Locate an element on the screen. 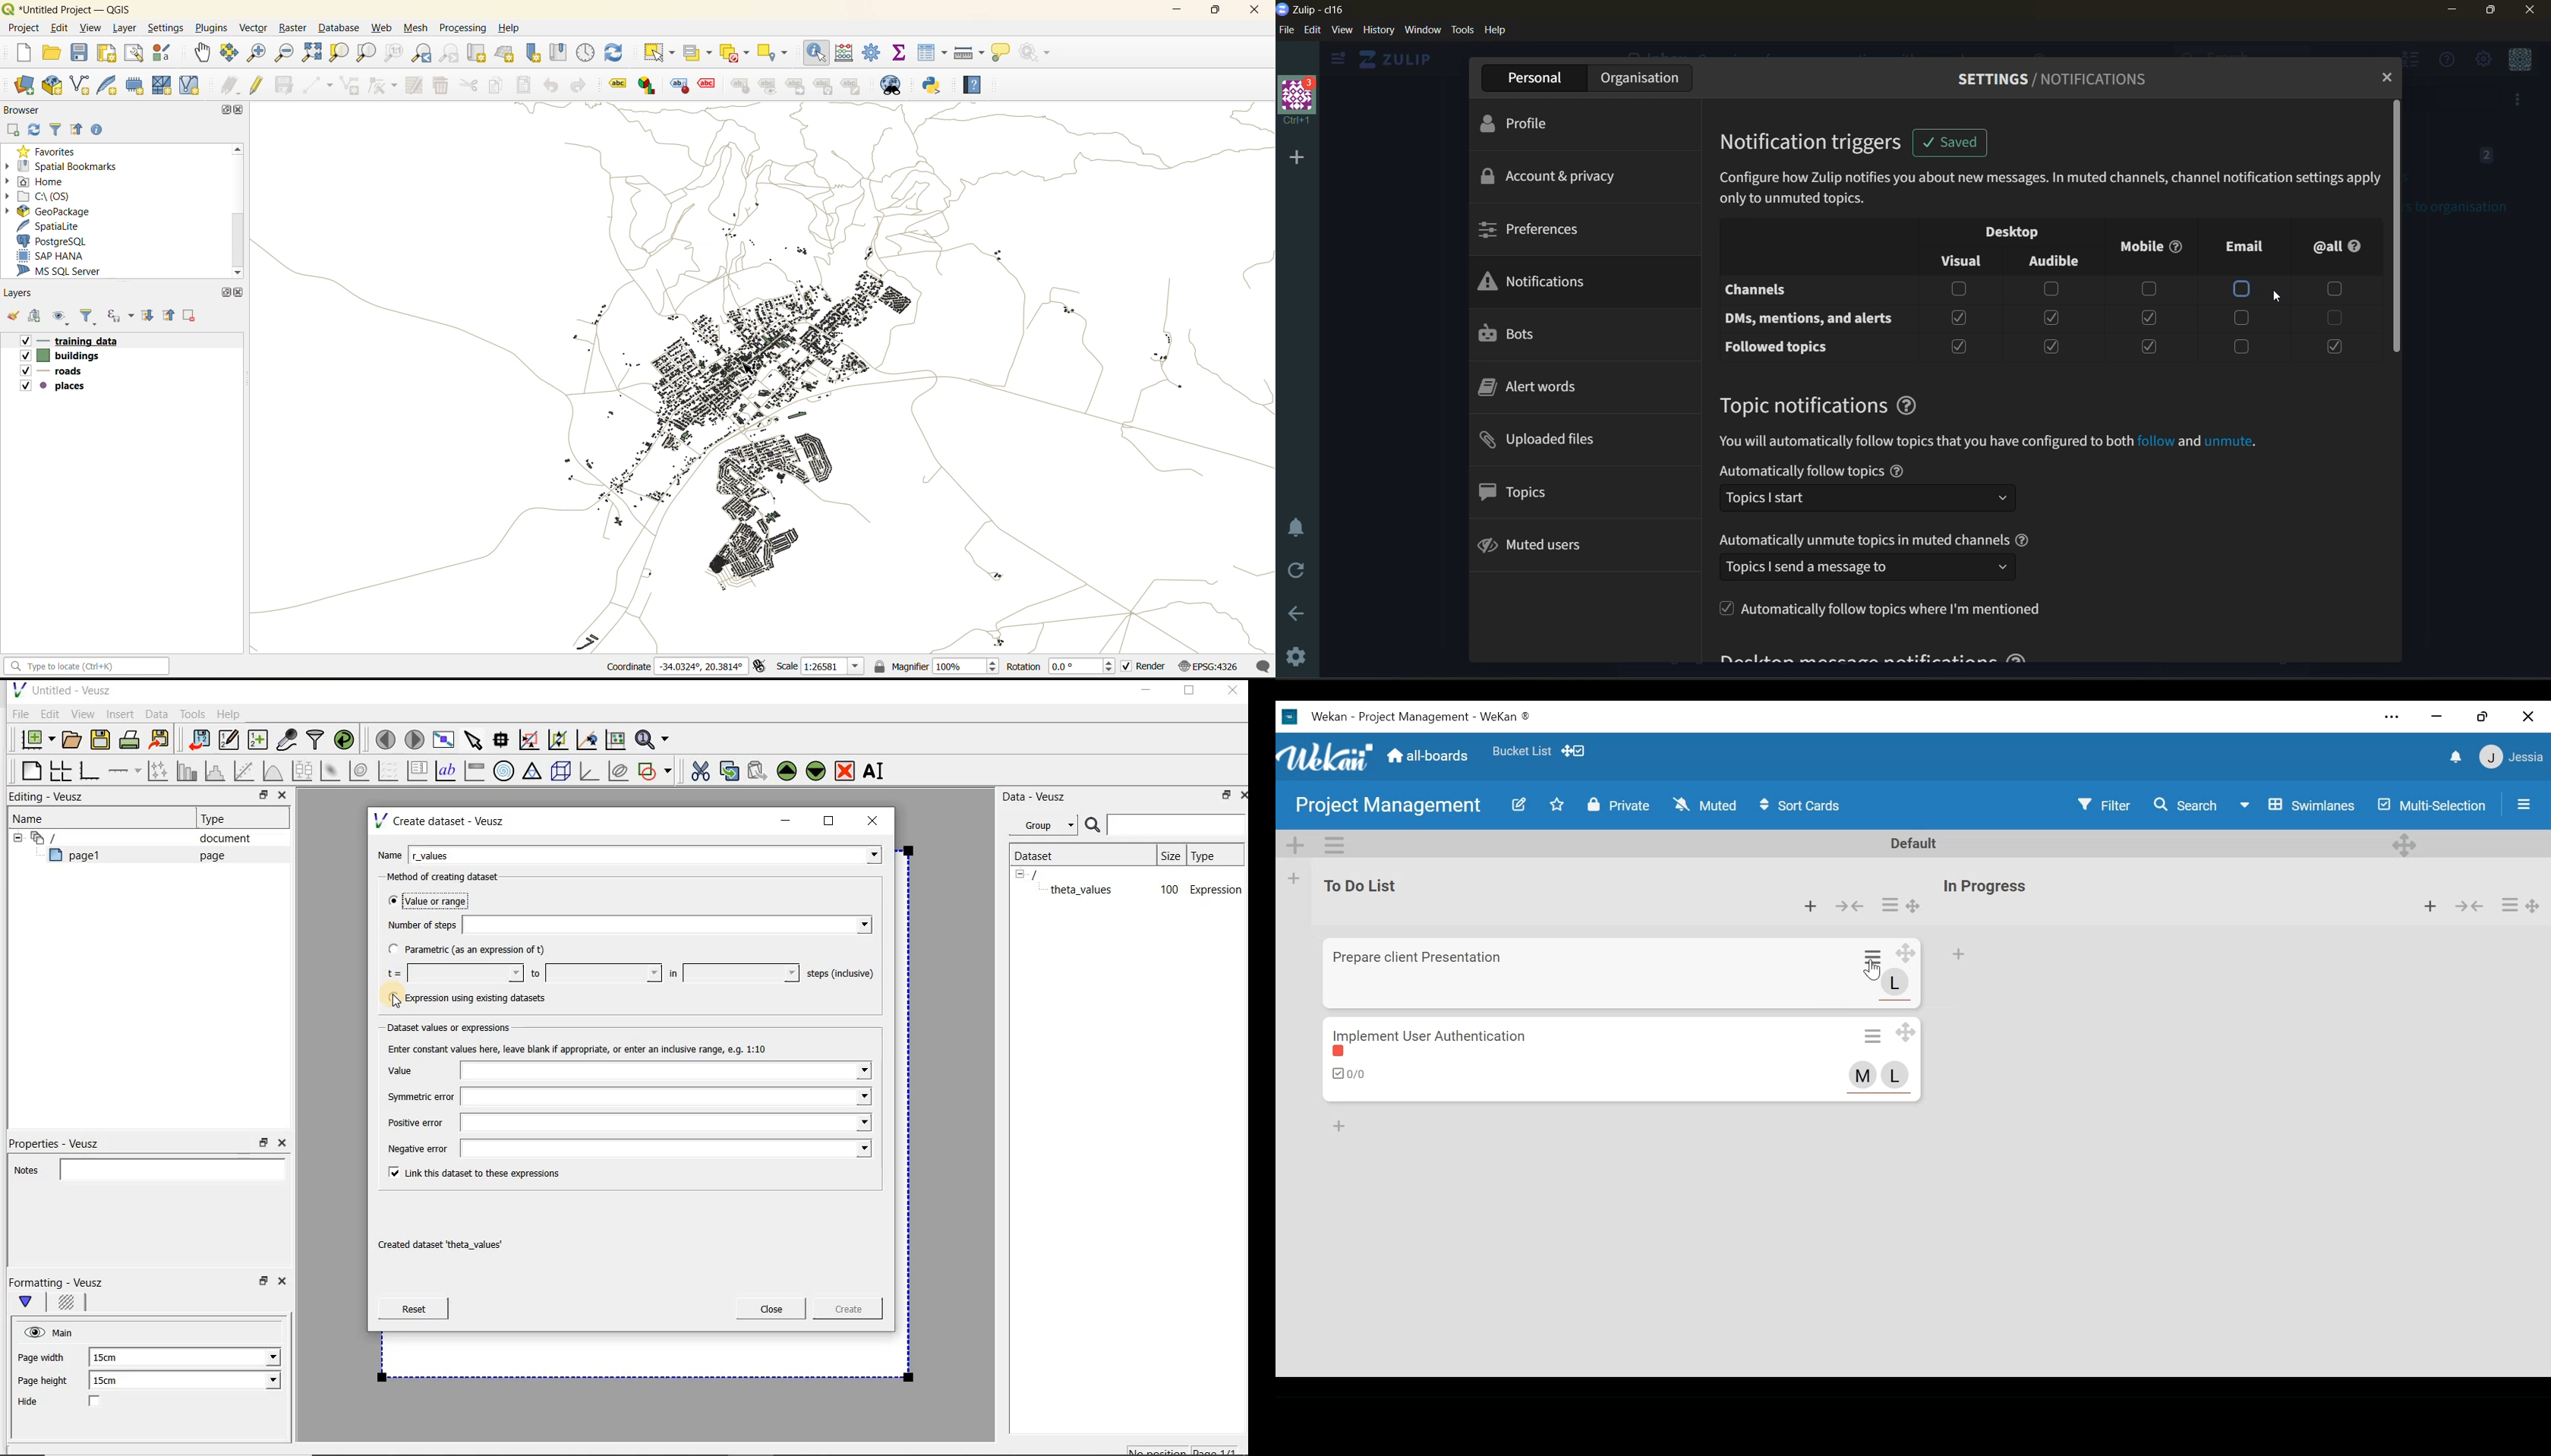 This screenshot has width=2576, height=1456. Favorites is located at coordinates (1522, 751).